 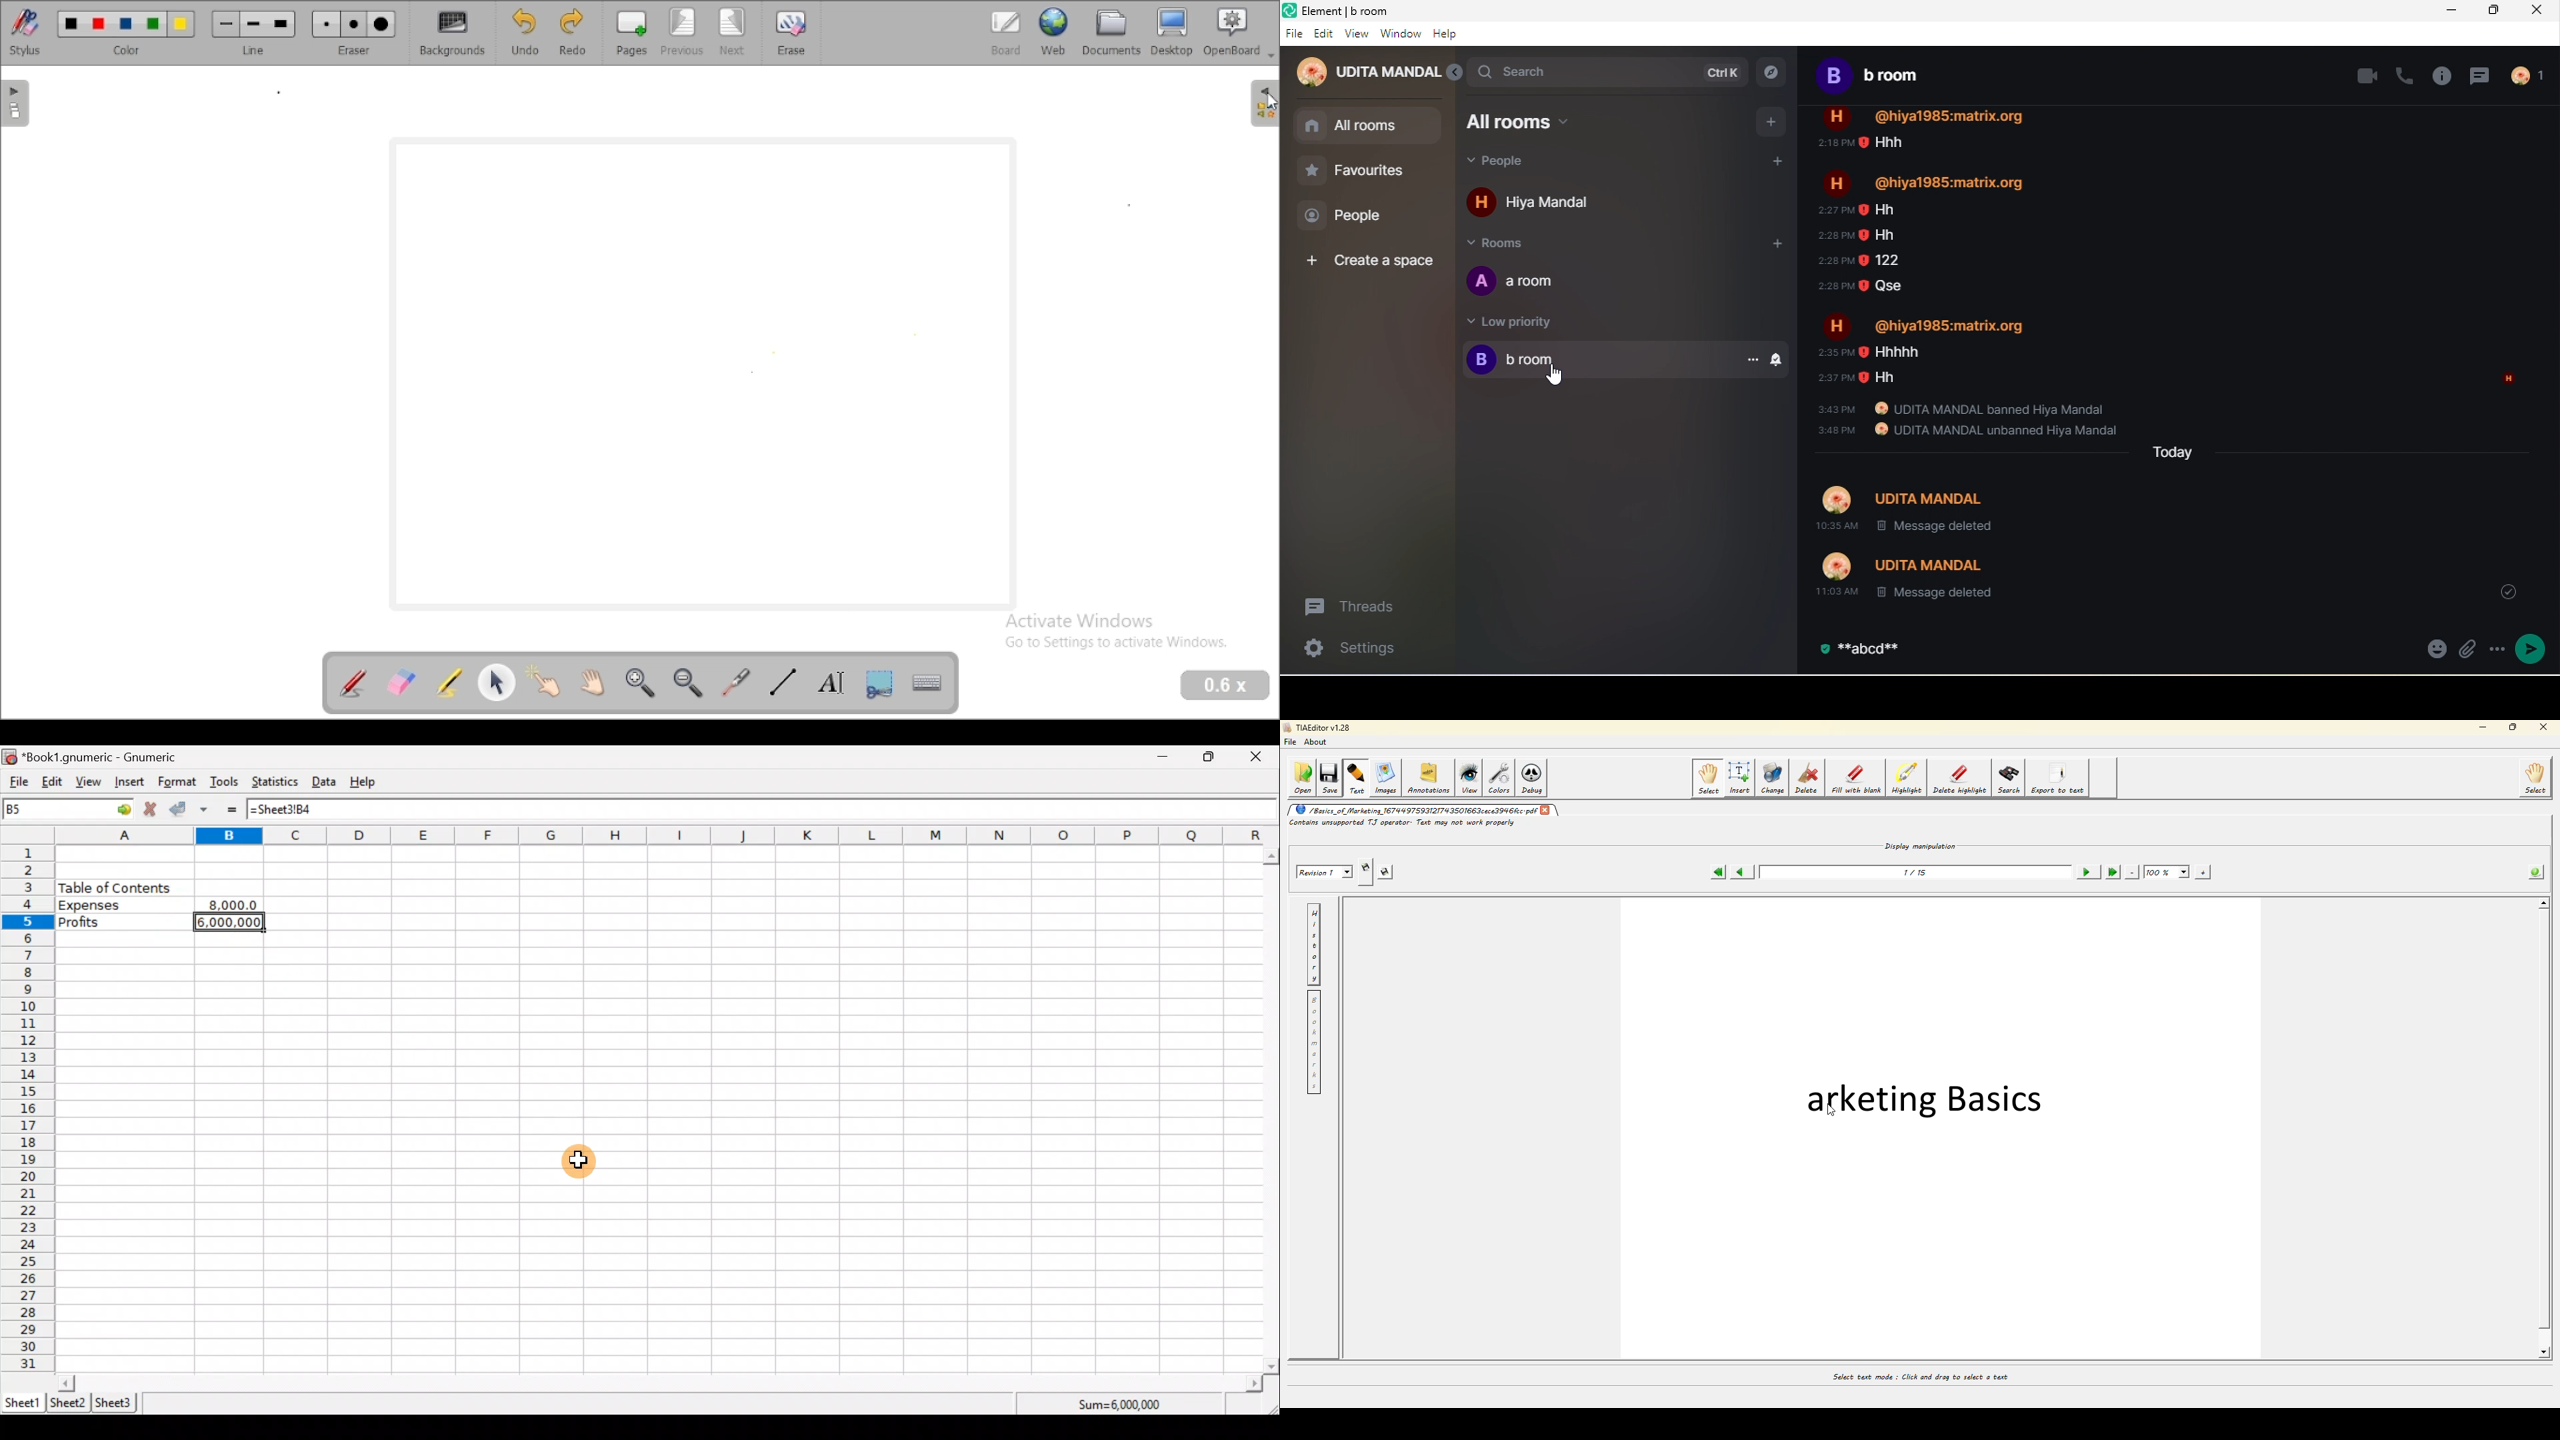 What do you see at coordinates (1357, 174) in the screenshot?
I see `favourites` at bounding box center [1357, 174].